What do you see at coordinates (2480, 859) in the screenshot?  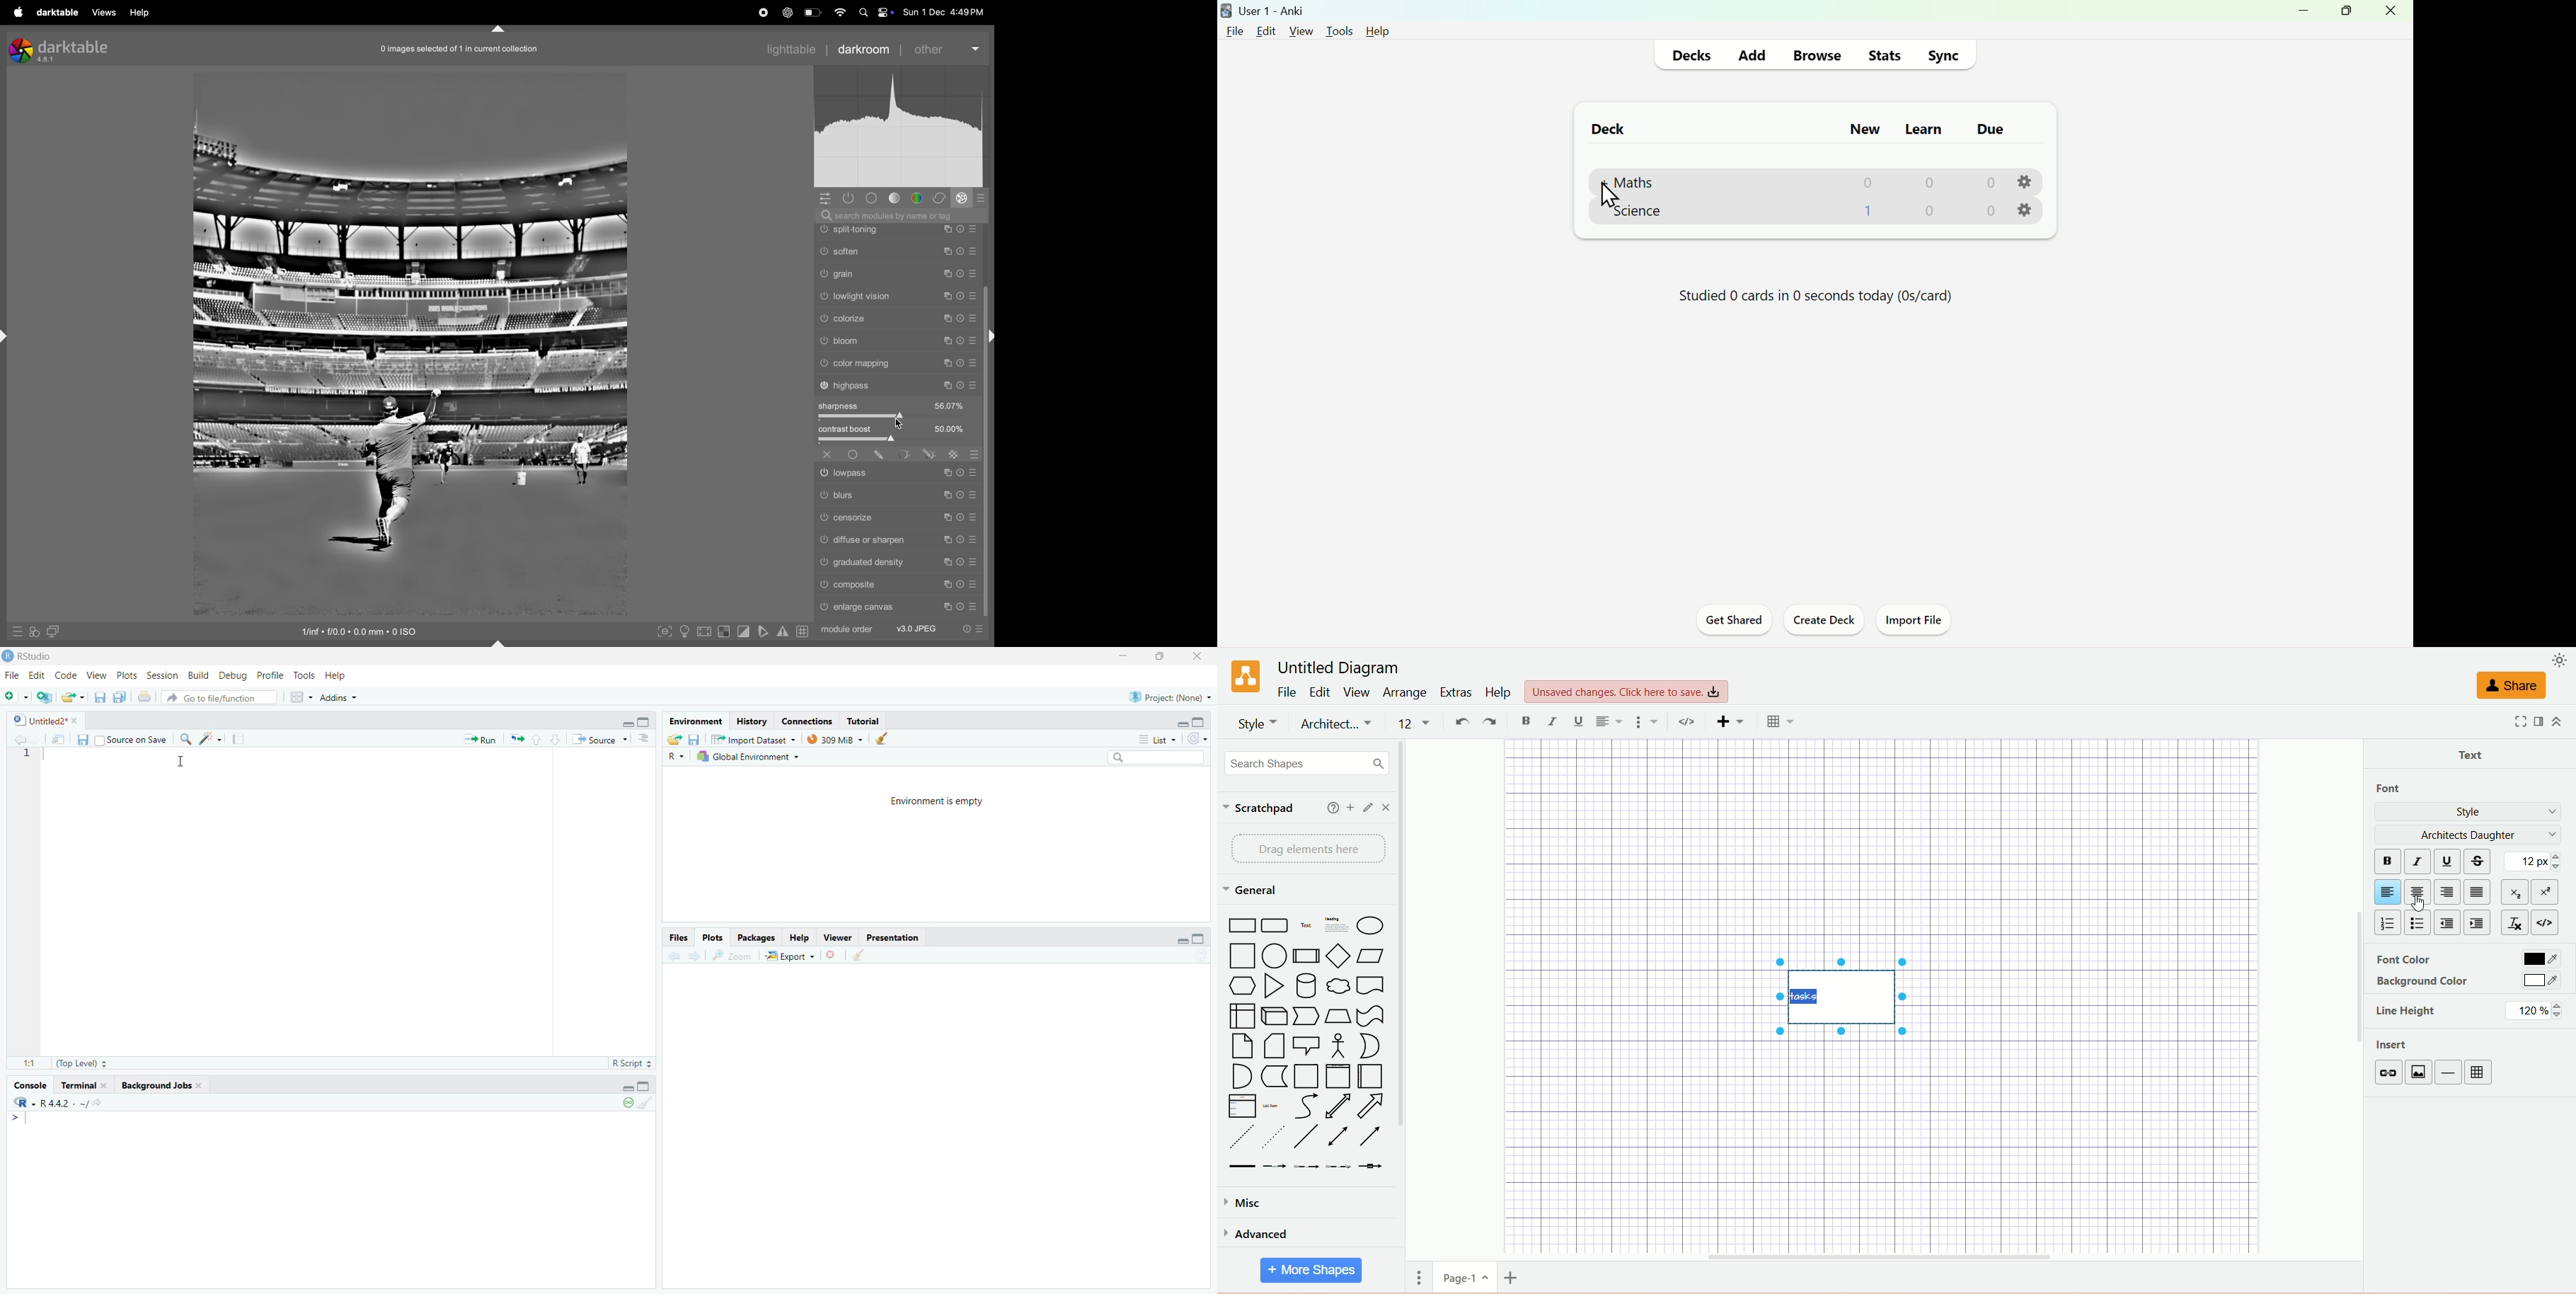 I see `strikethrough` at bounding box center [2480, 859].